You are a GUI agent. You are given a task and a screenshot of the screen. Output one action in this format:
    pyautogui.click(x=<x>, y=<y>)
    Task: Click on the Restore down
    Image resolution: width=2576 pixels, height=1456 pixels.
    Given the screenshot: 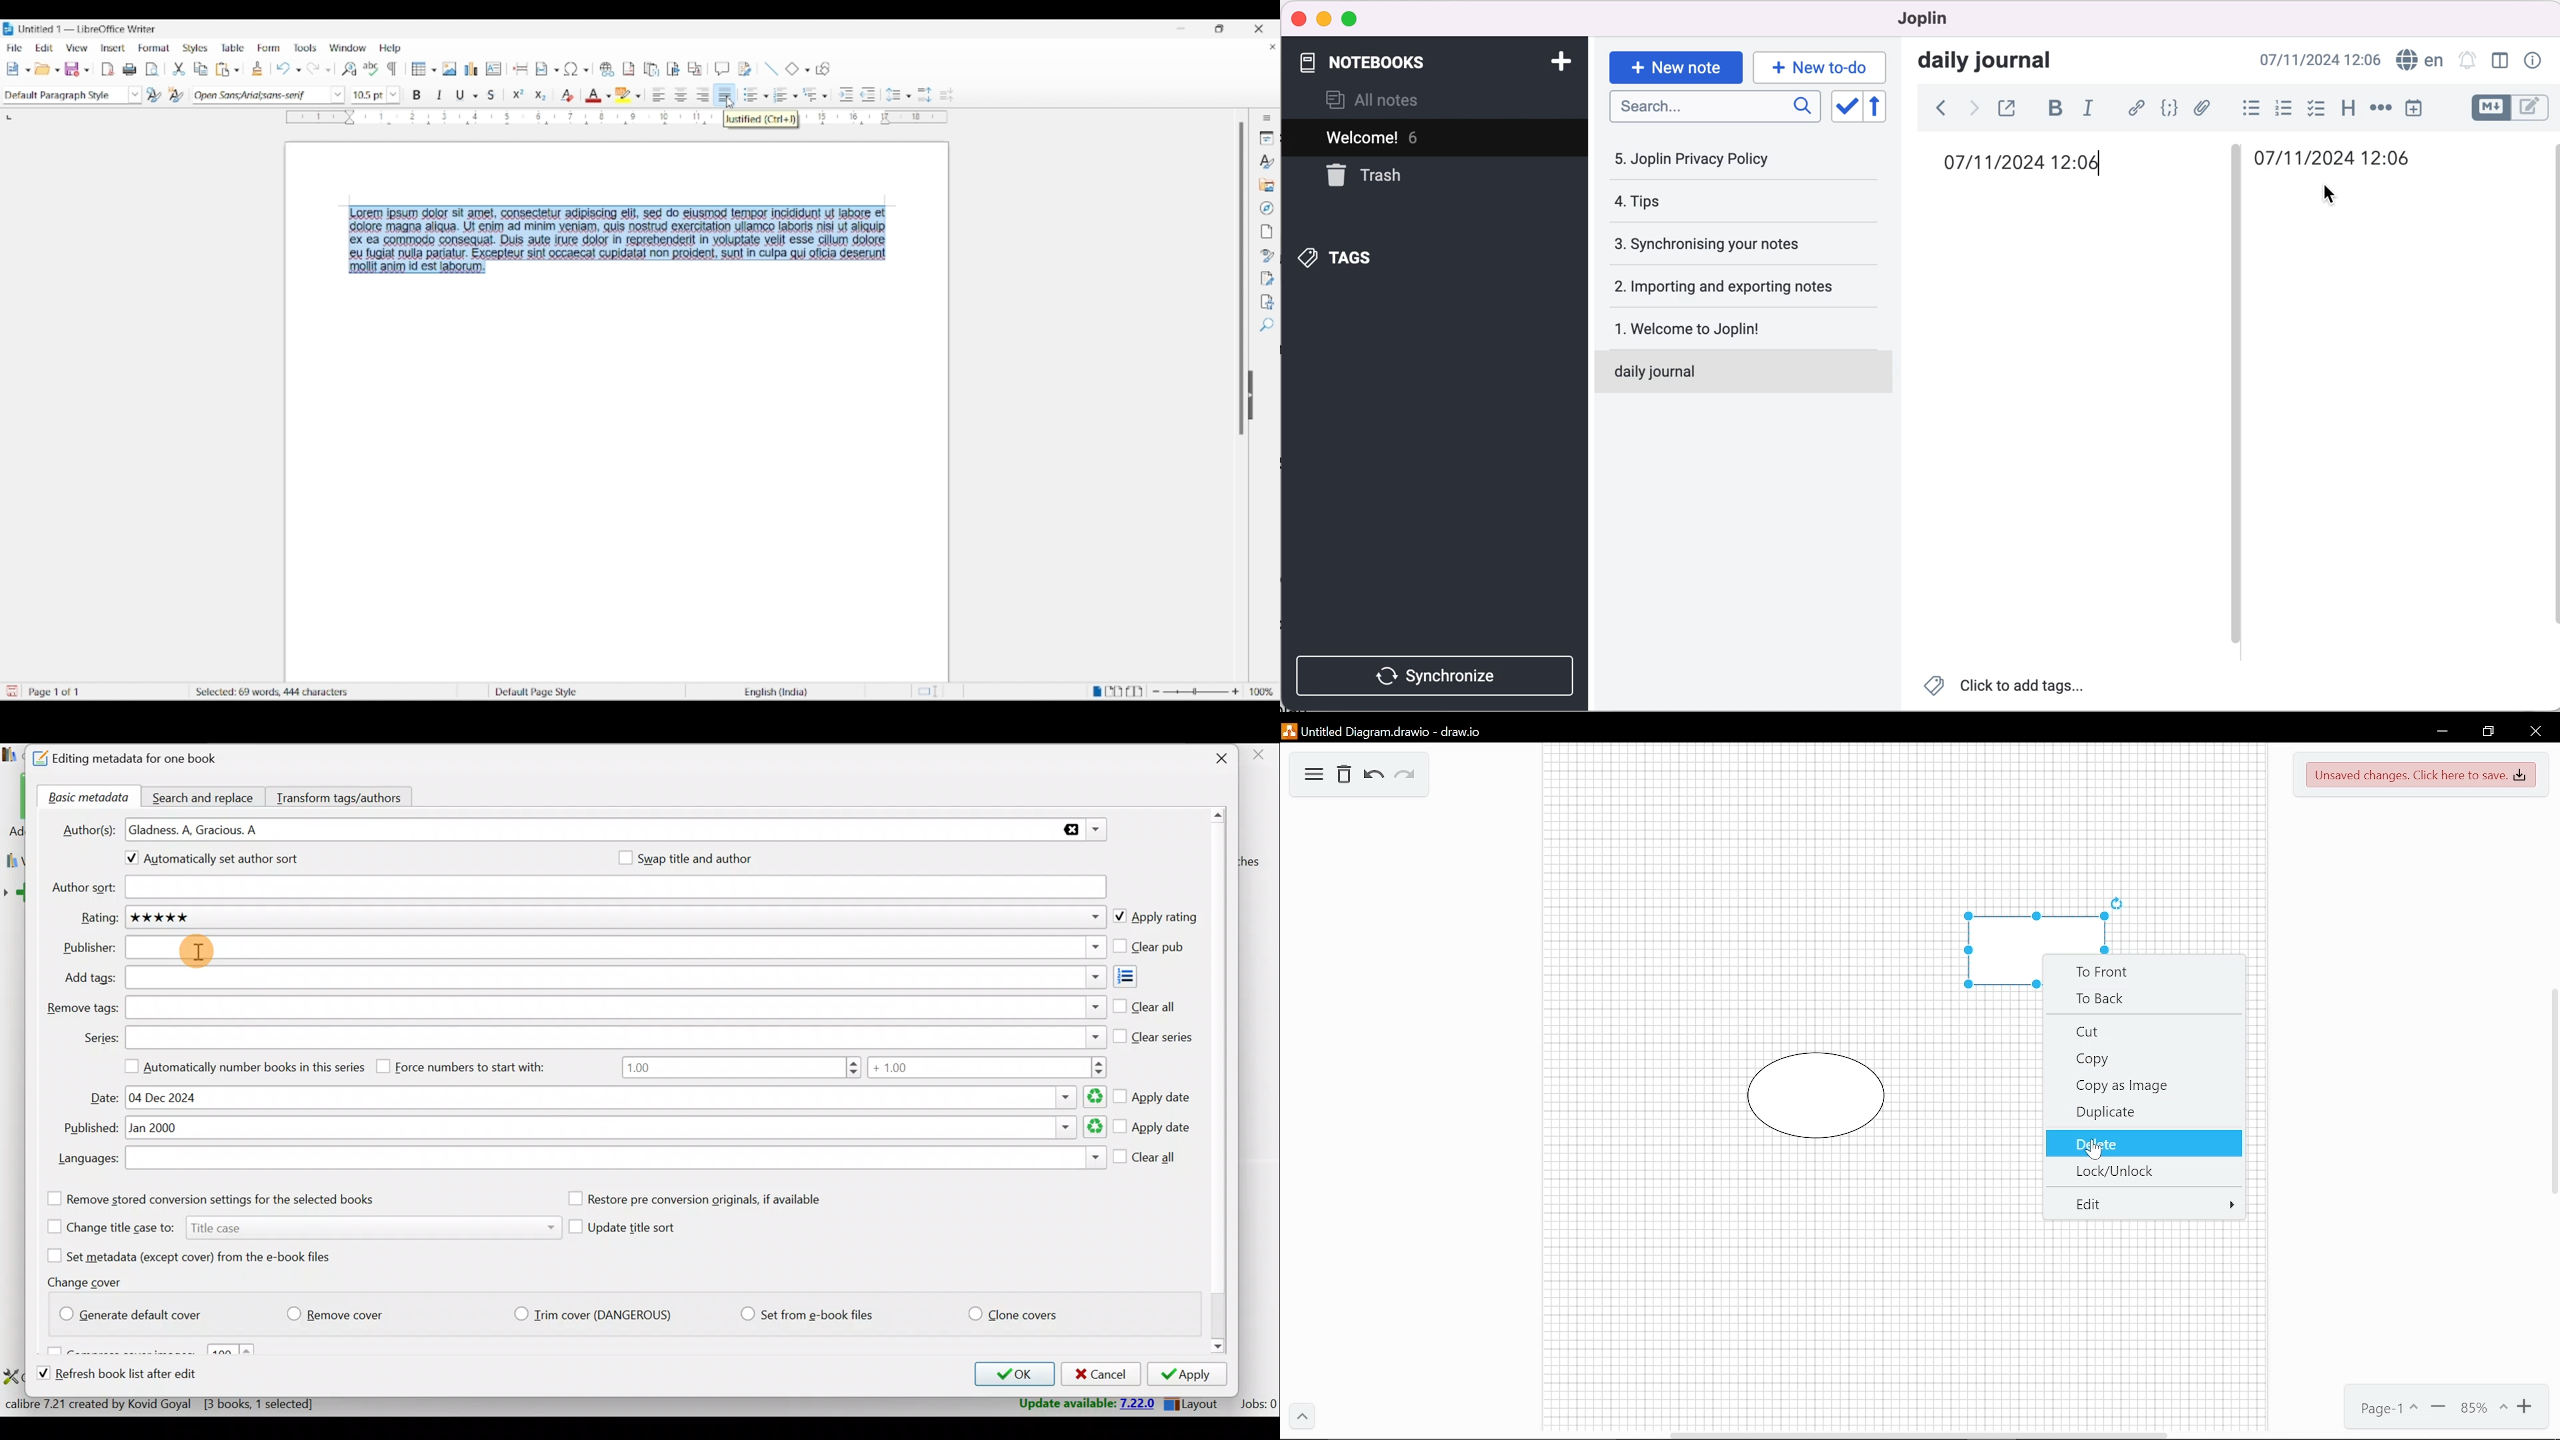 What is the action you would take?
    pyautogui.click(x=2488, y=732)
    